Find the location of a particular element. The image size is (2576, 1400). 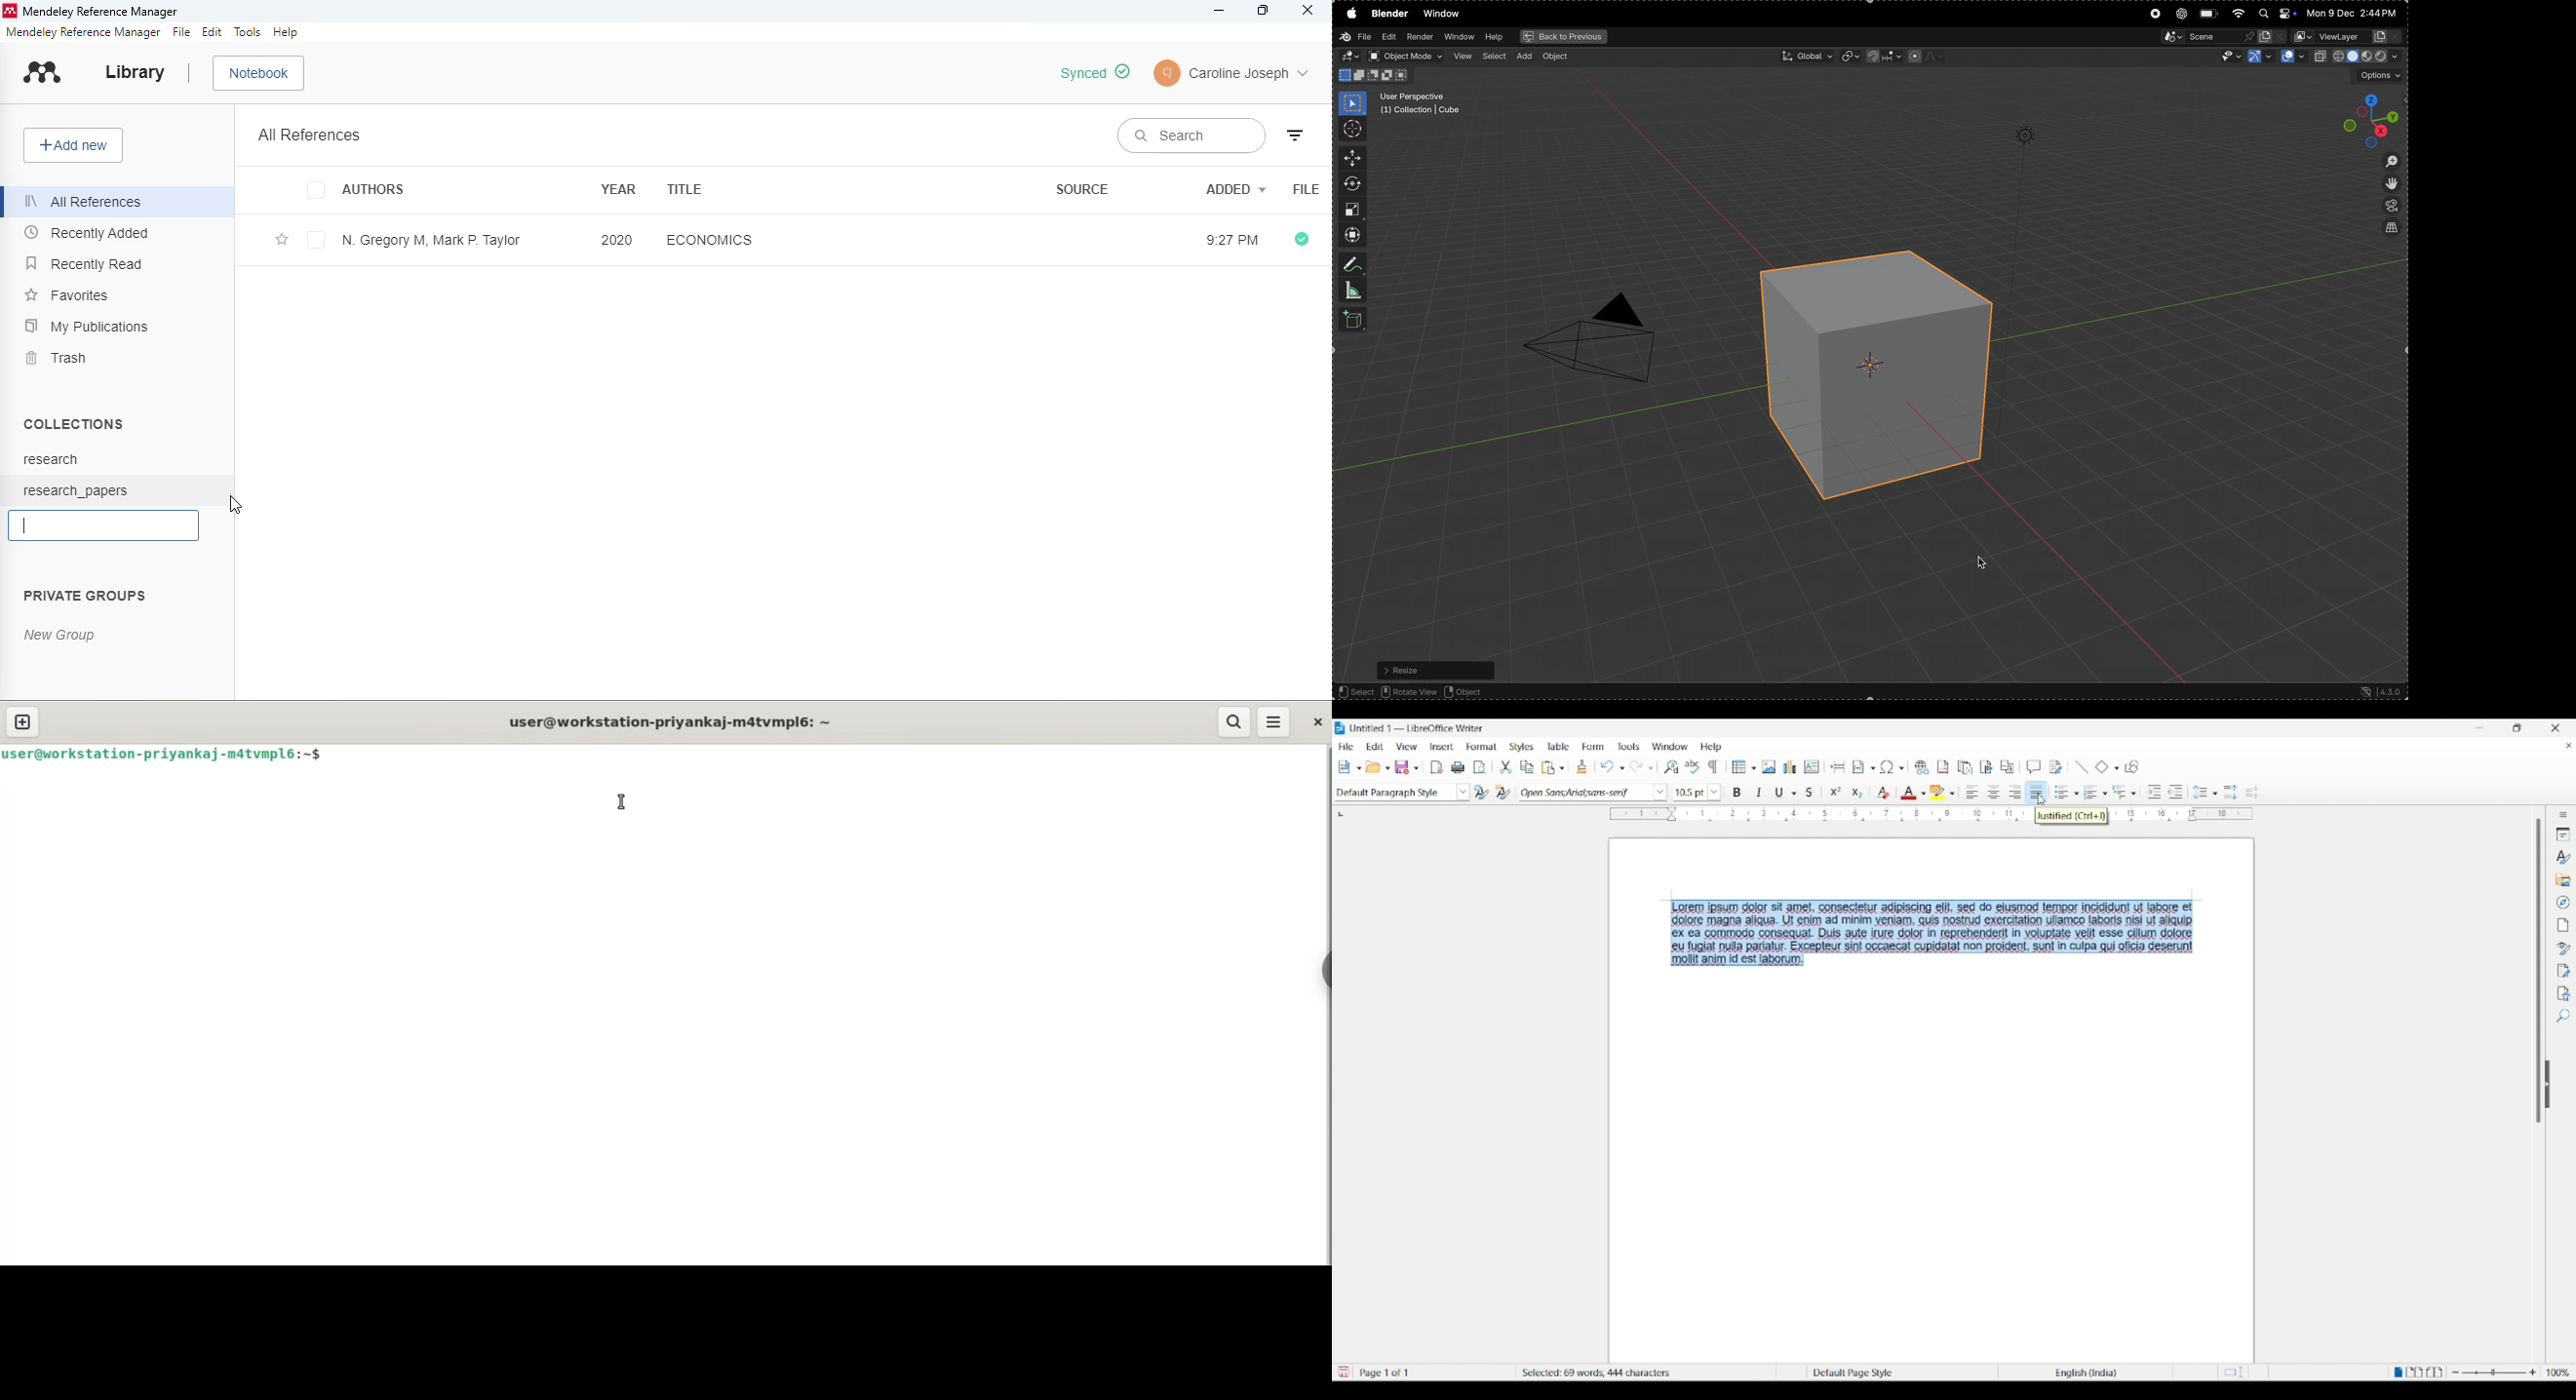

Help is located at coordinates (1711, 747).